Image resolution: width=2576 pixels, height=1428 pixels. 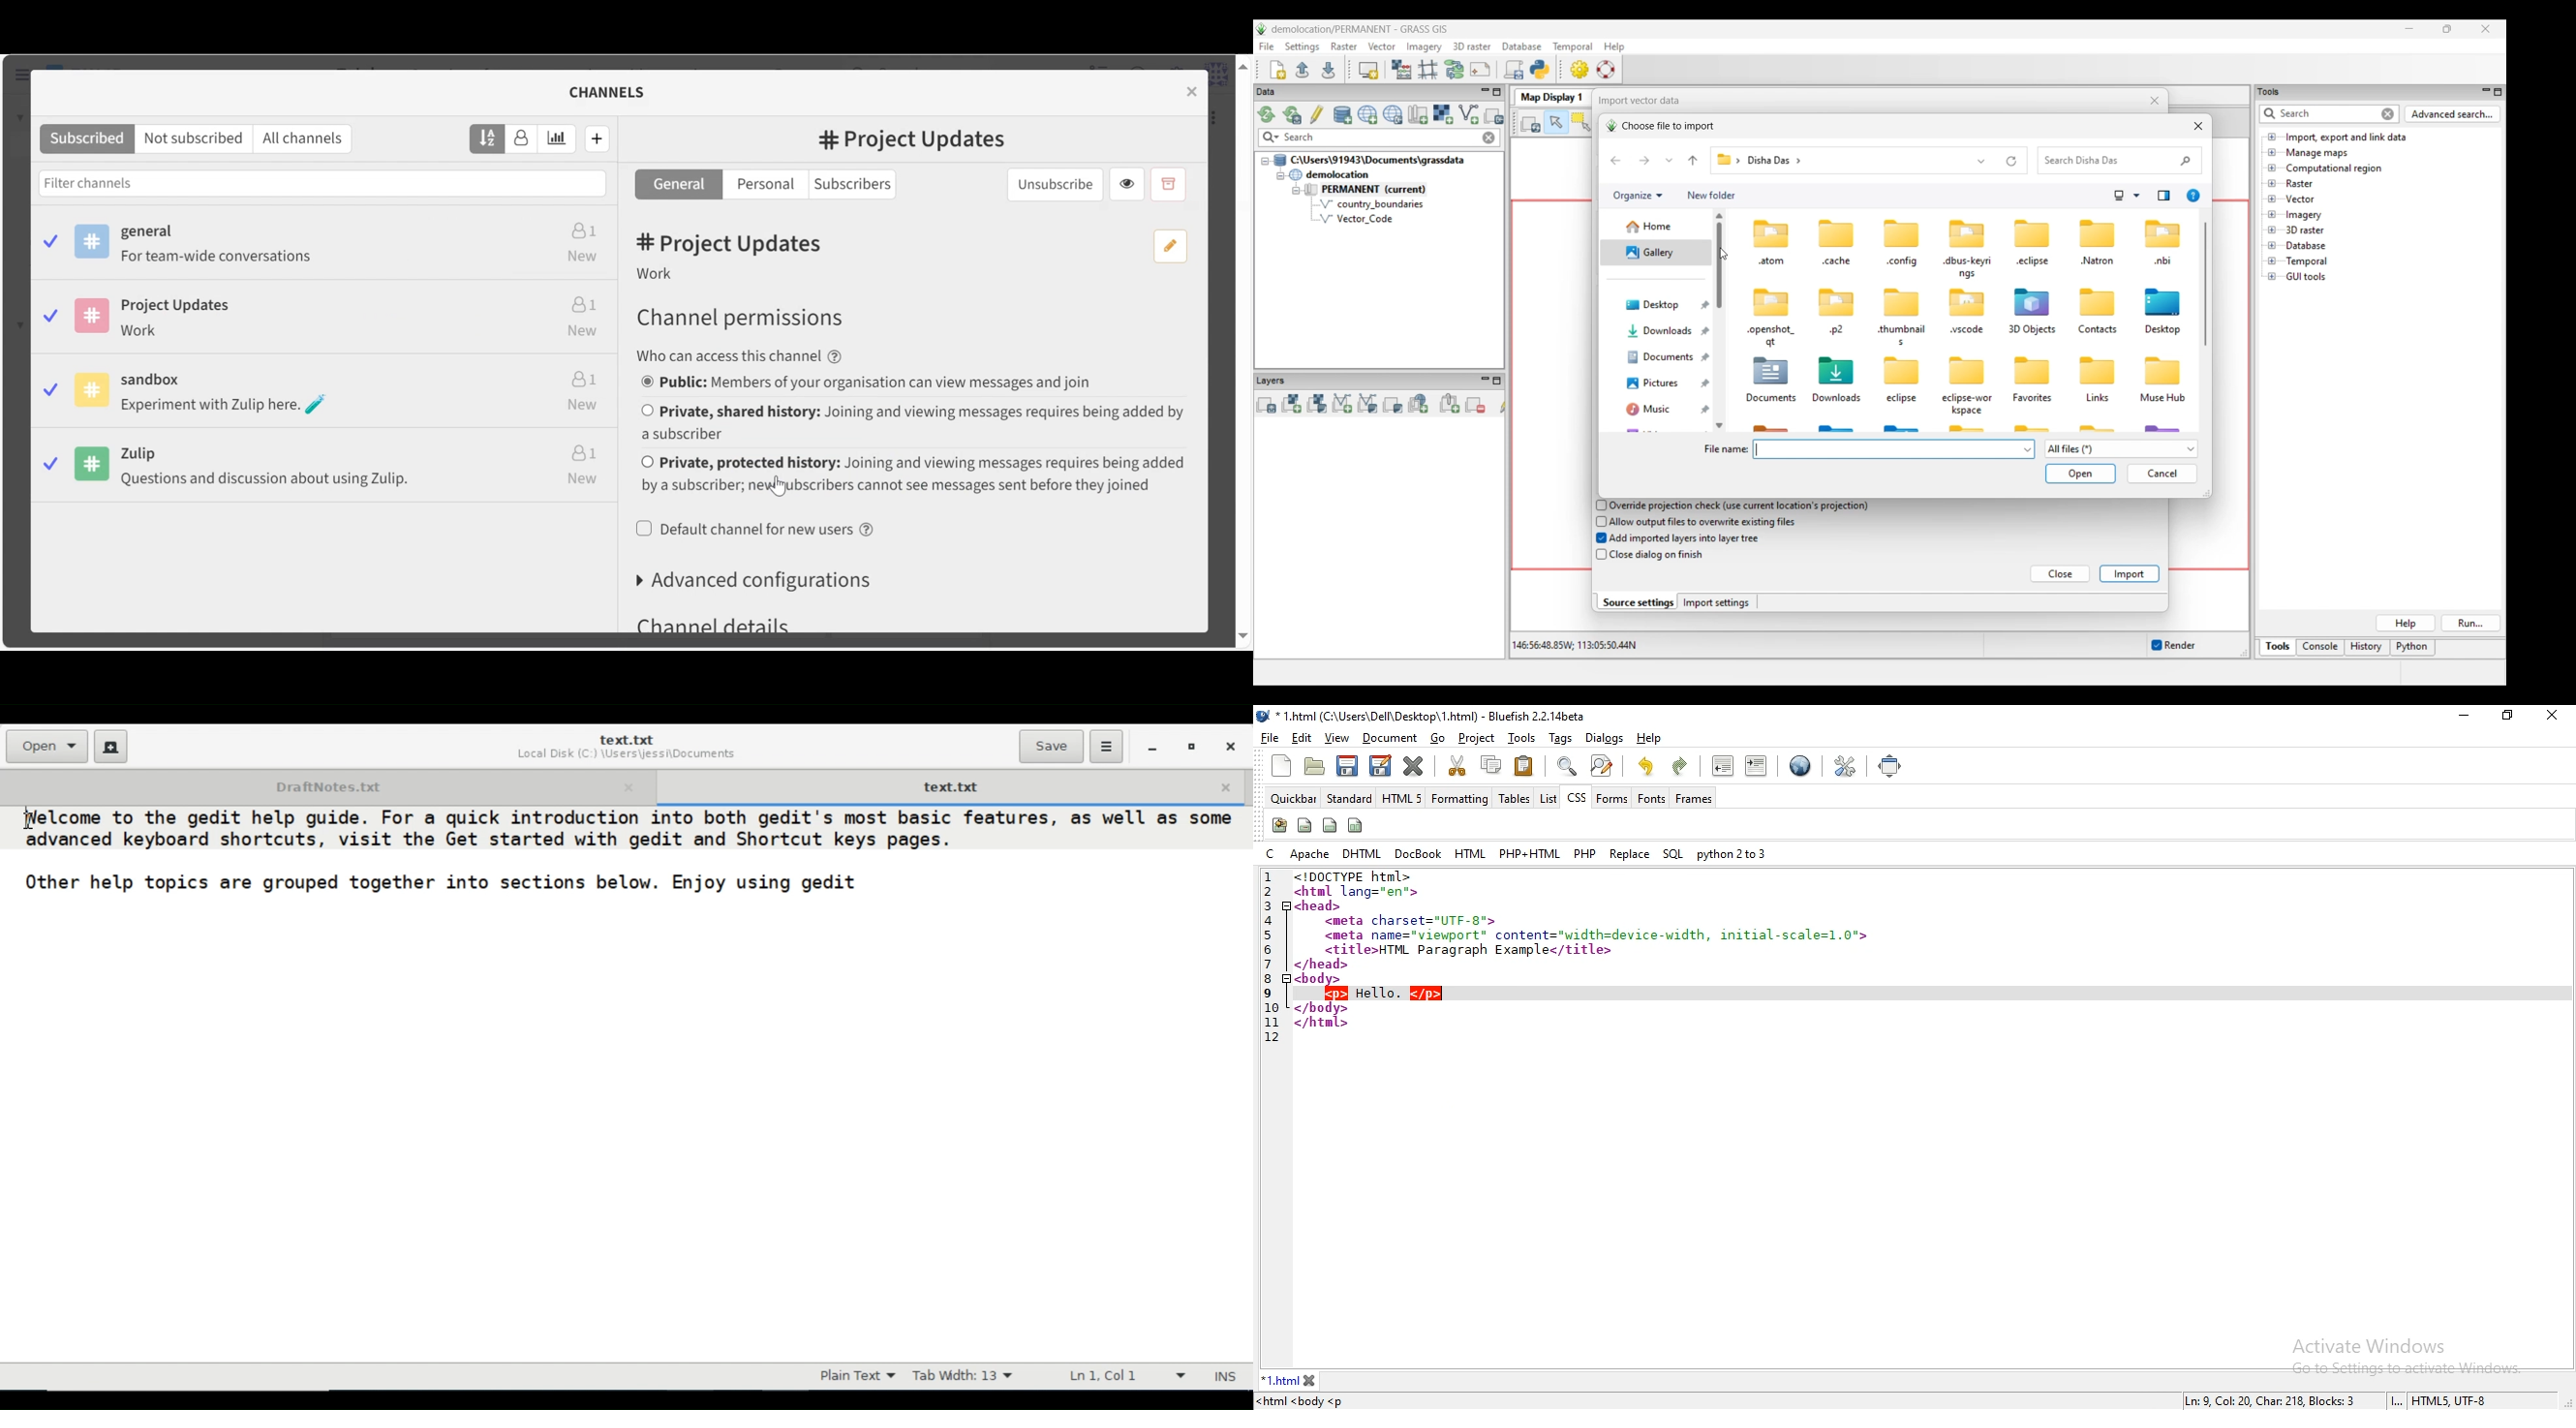 I want to click on Edit channel name and description, so click(x=1176, y=246).